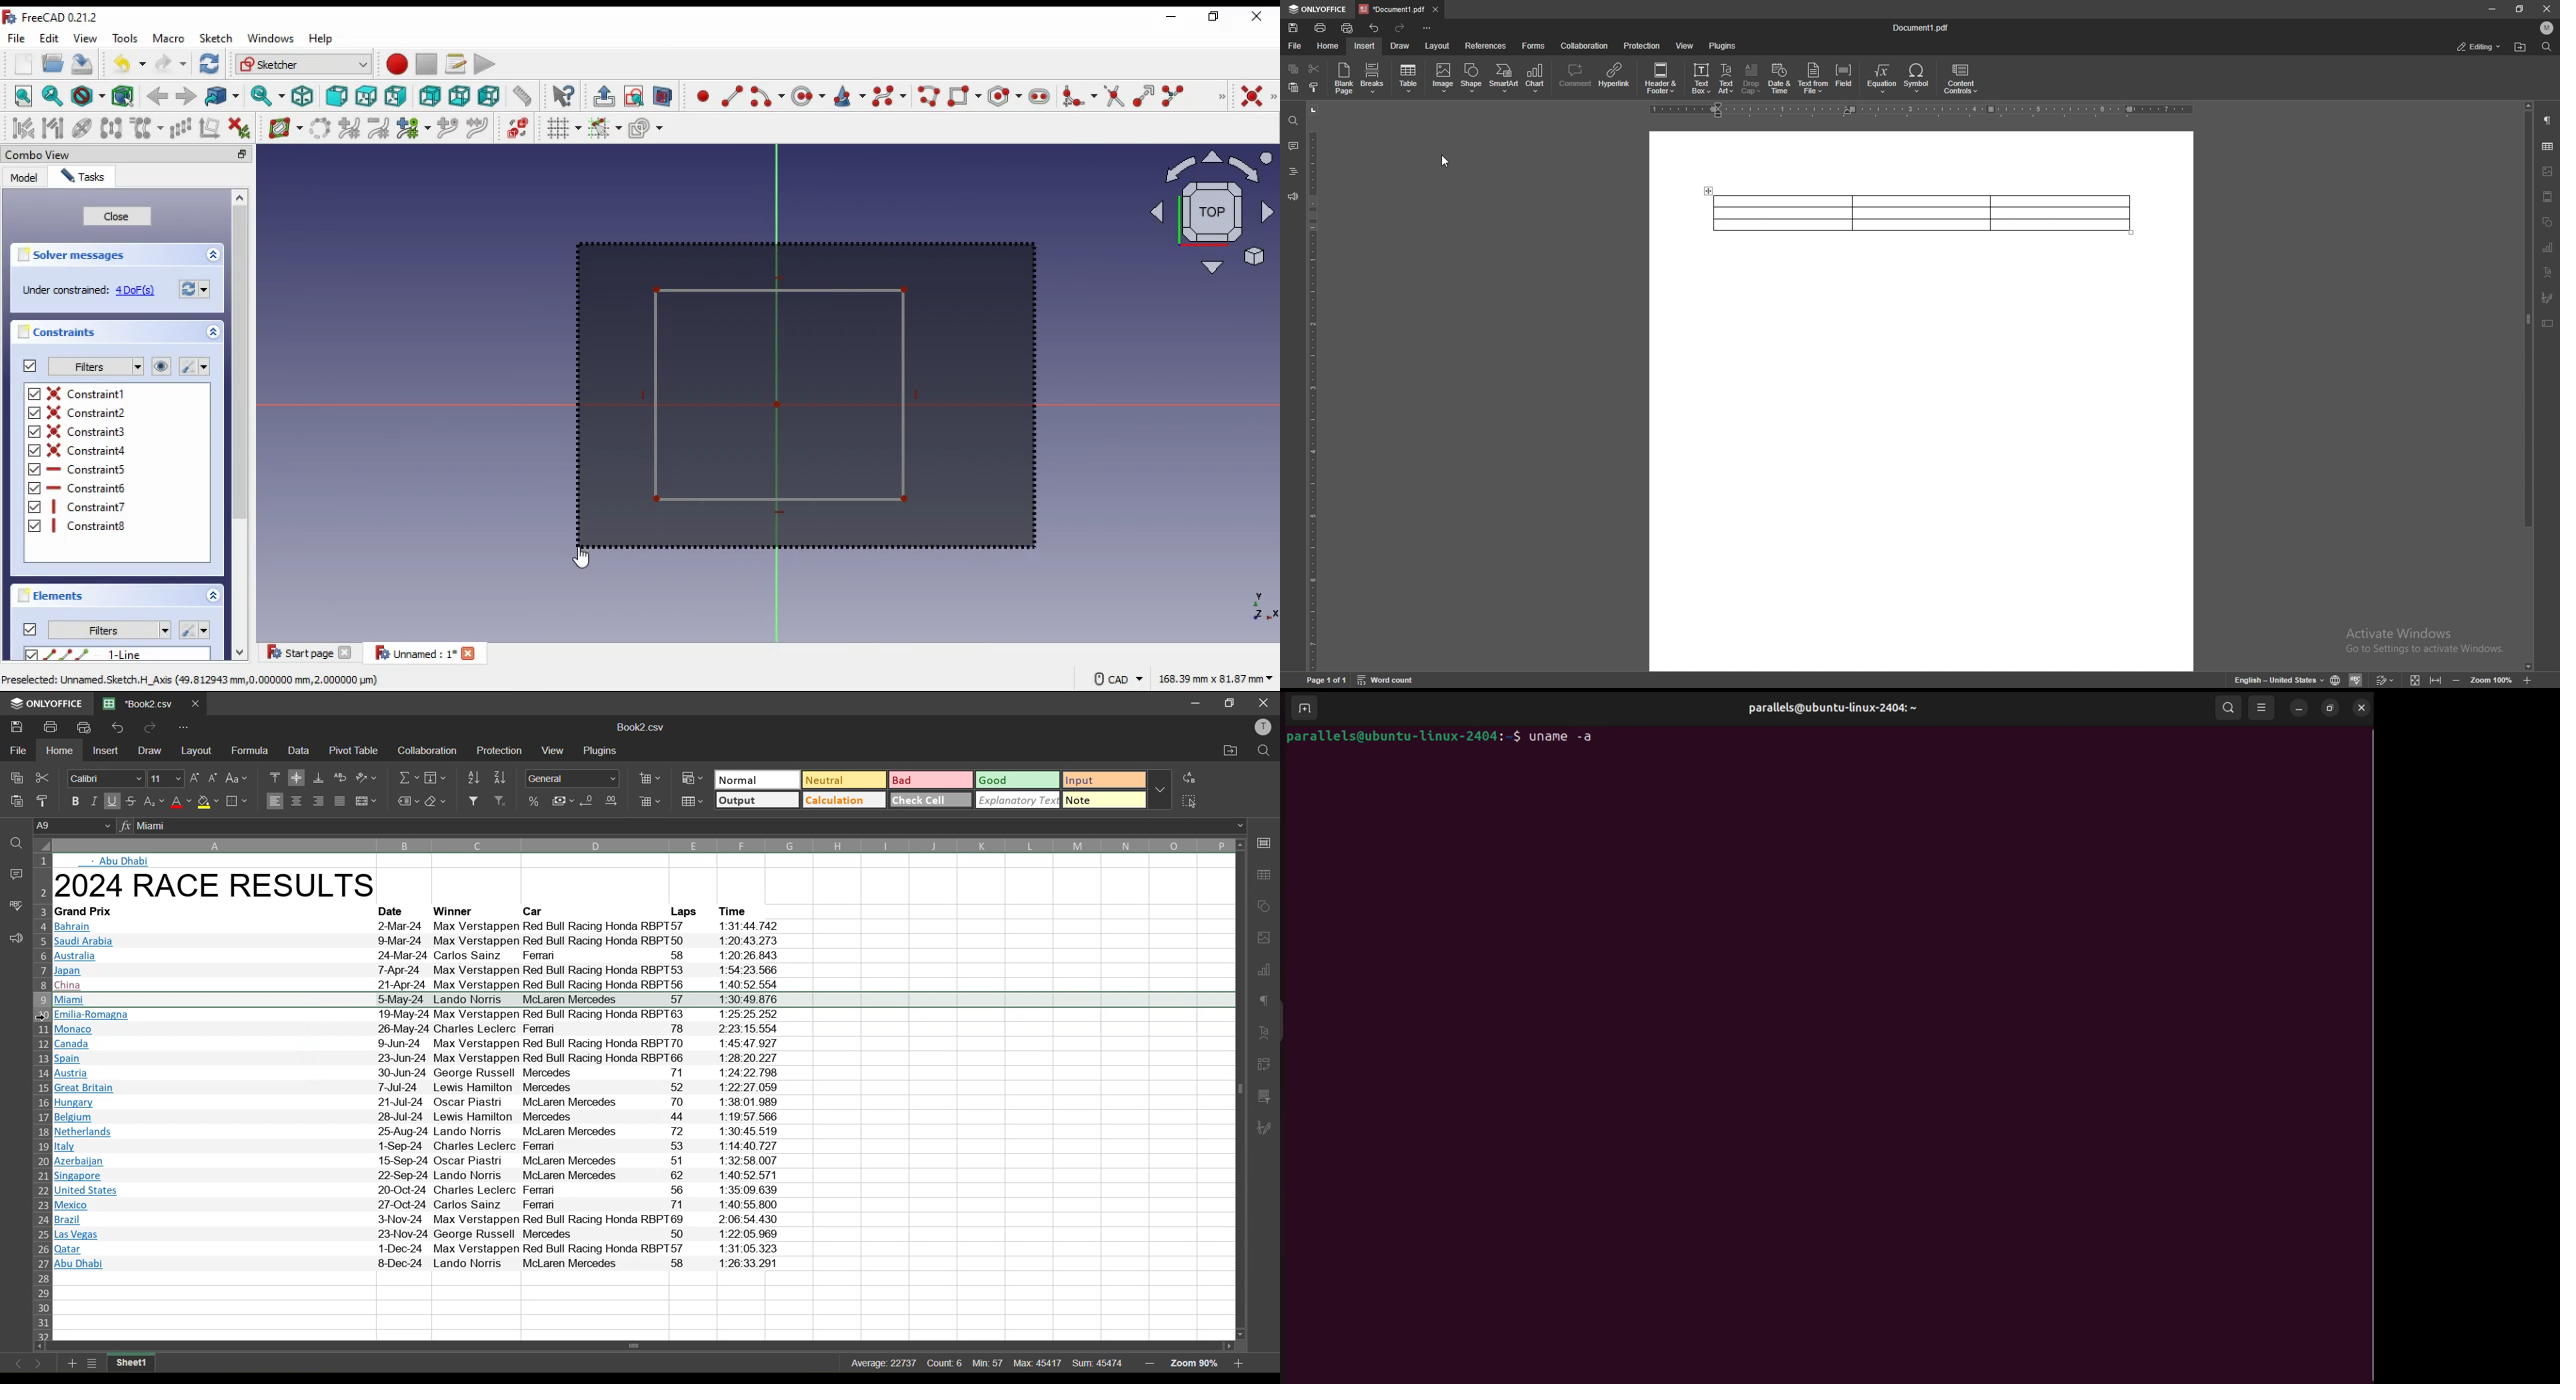  I want to click on 2024 RACE RESULTS, so click(219, 887).